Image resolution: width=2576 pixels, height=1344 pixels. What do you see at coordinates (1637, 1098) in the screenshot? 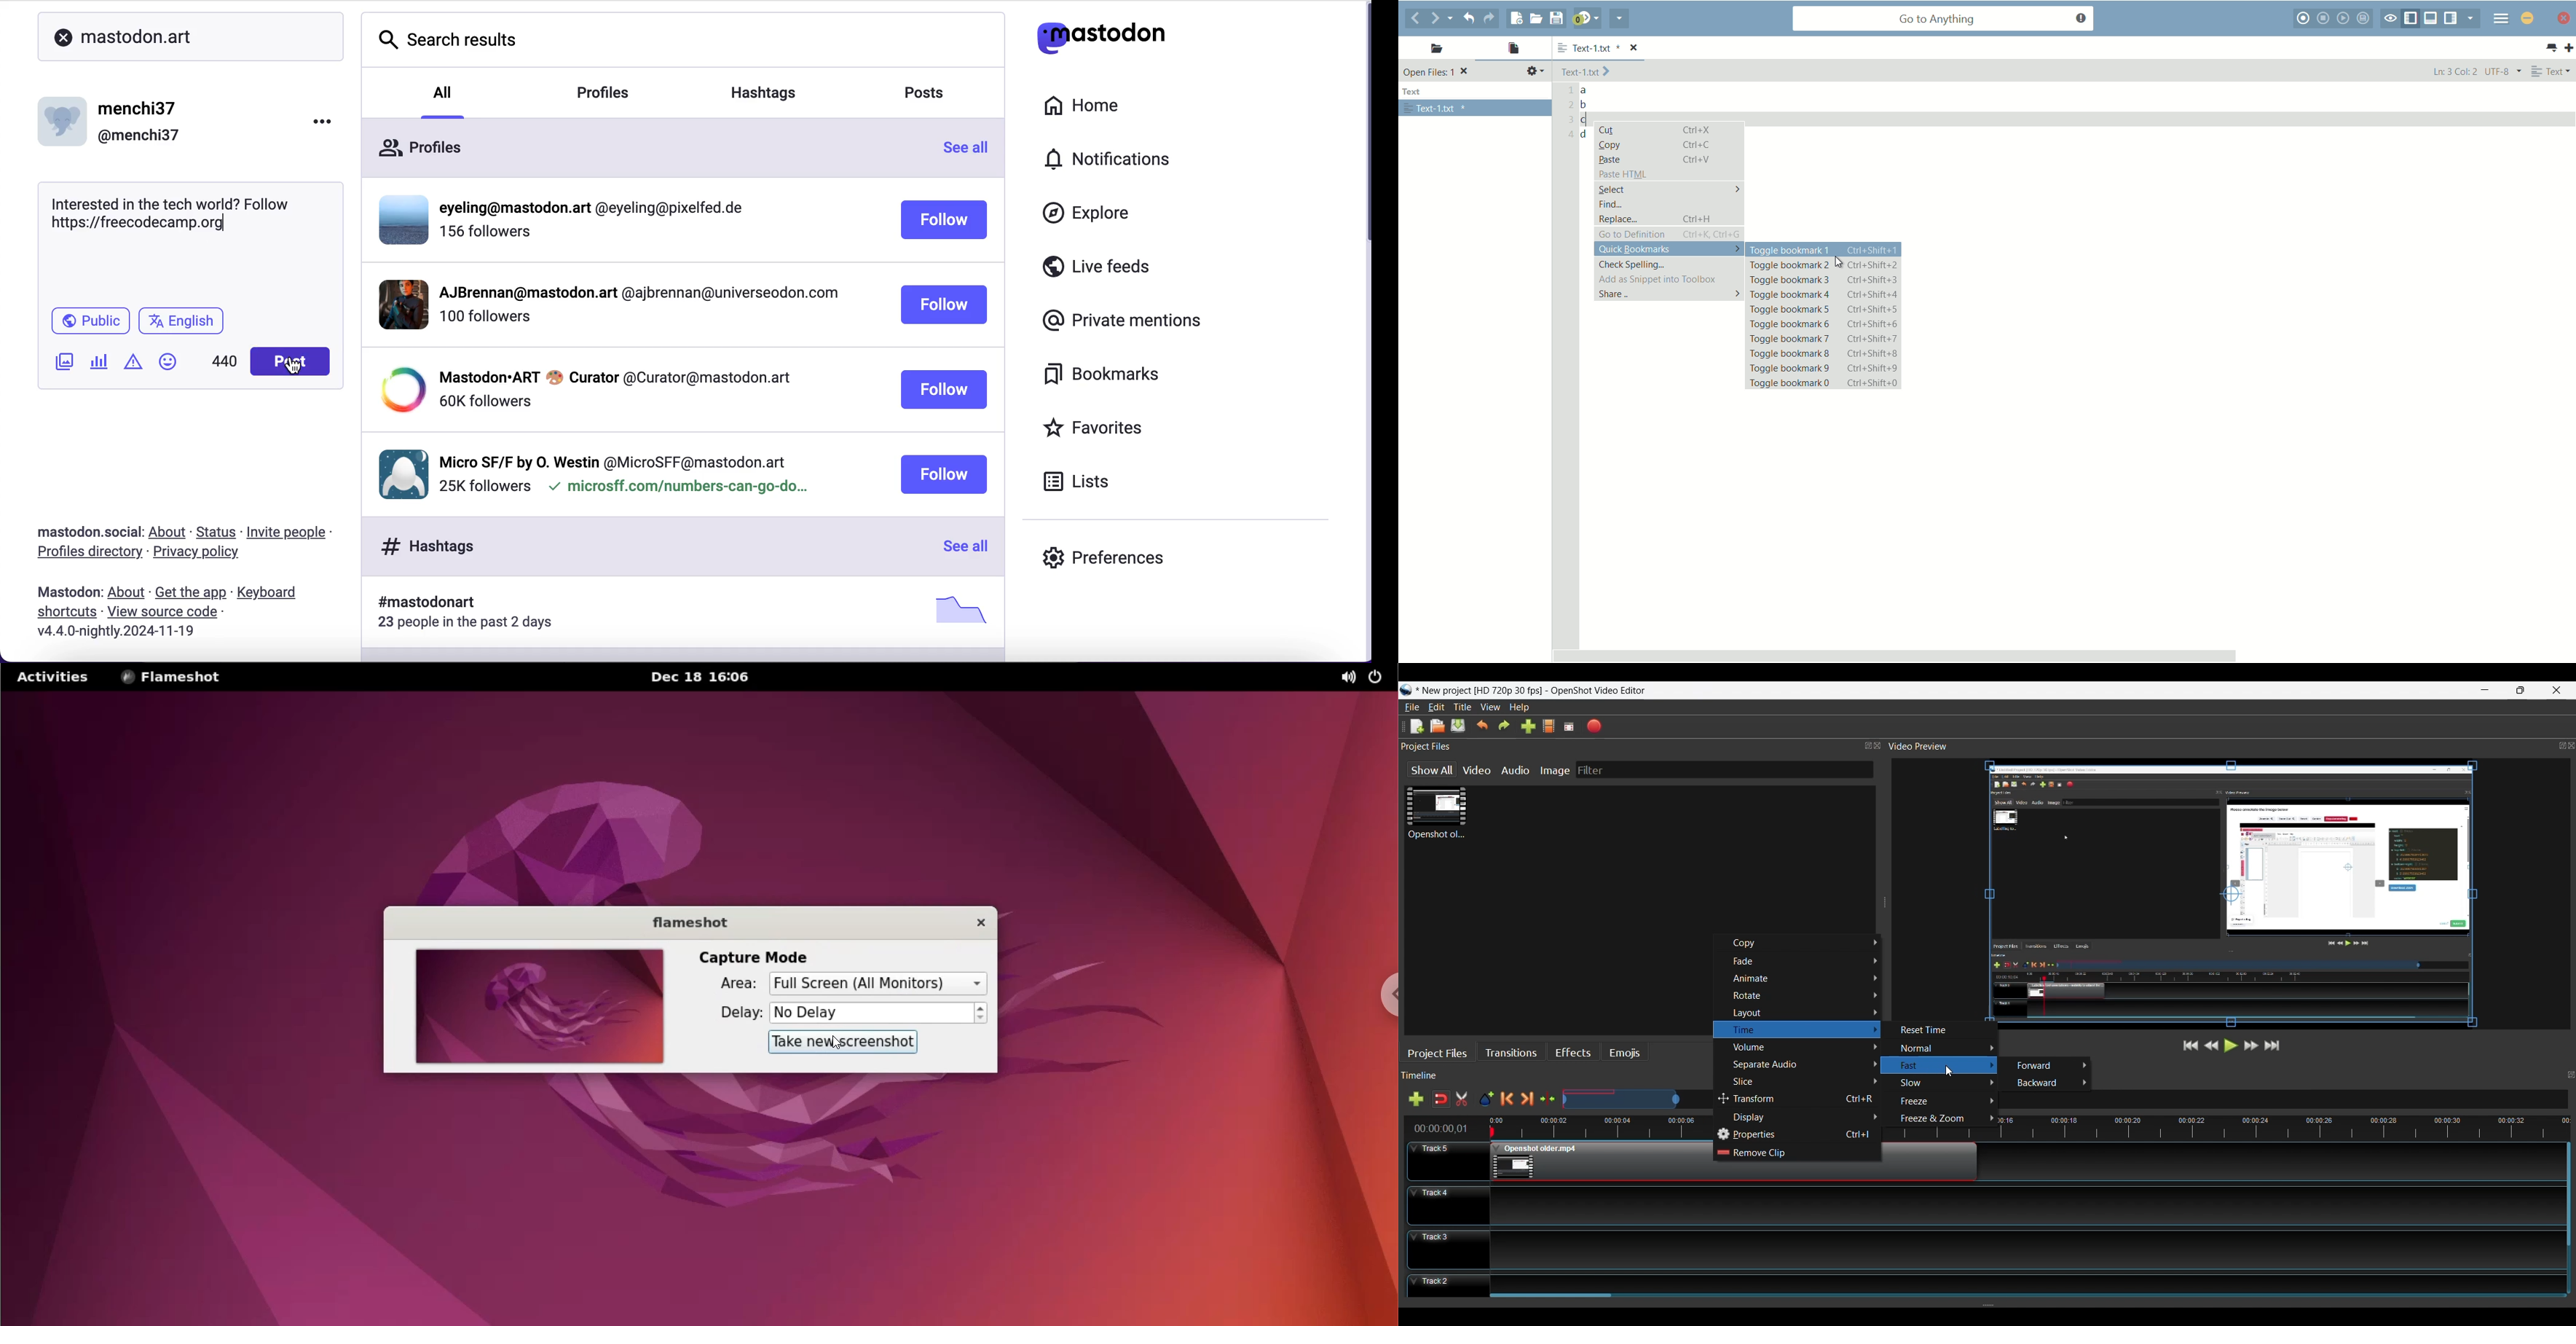
I see `Zoom Slide` at bounding box center [1637, 1098].